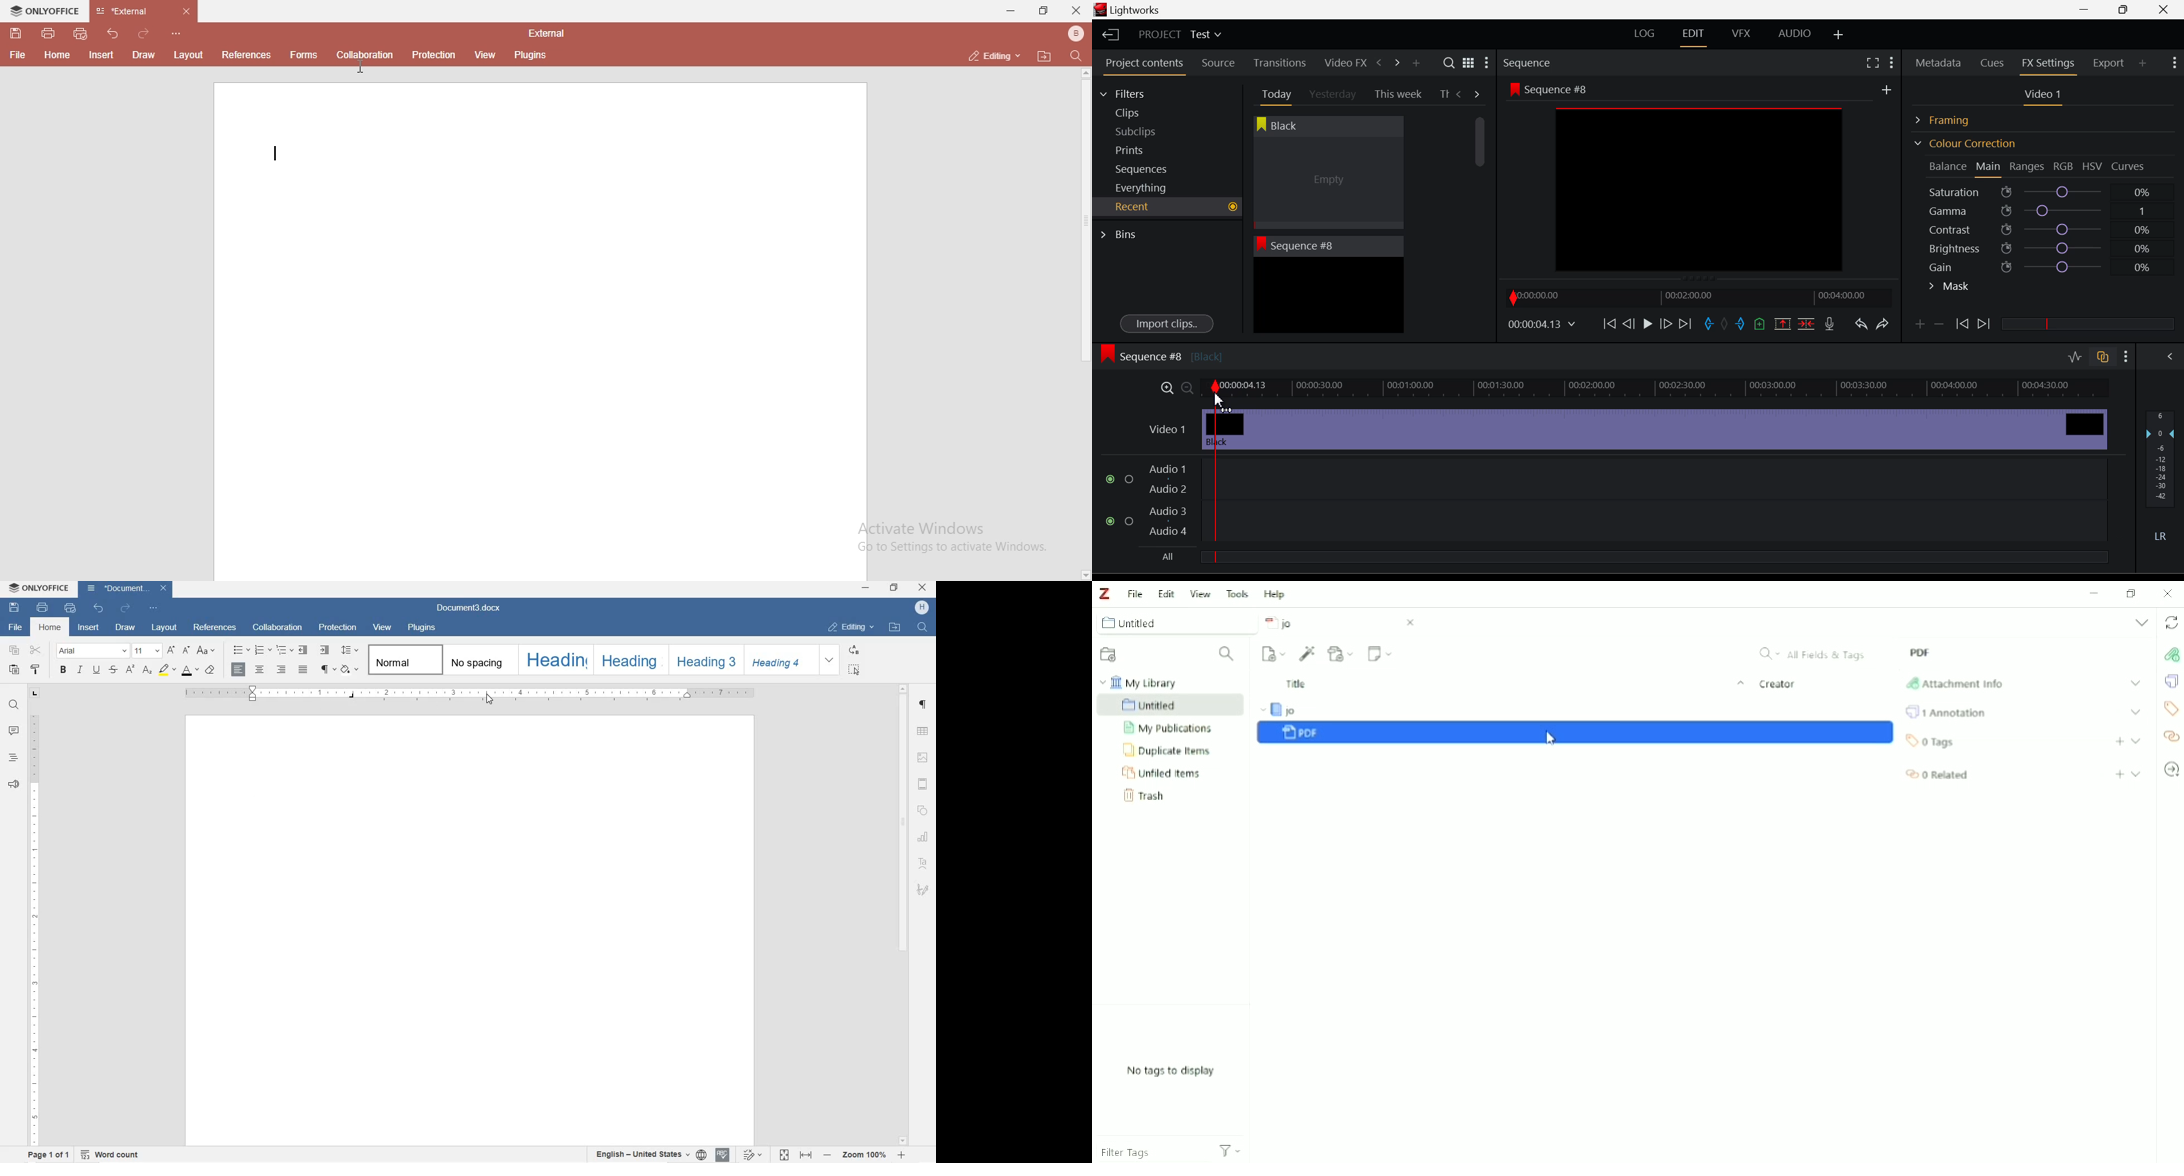  What do you see at coordinates (1416, 64) in the screenshot?
I see `Add Panel` at bounding box center [1416, 64].